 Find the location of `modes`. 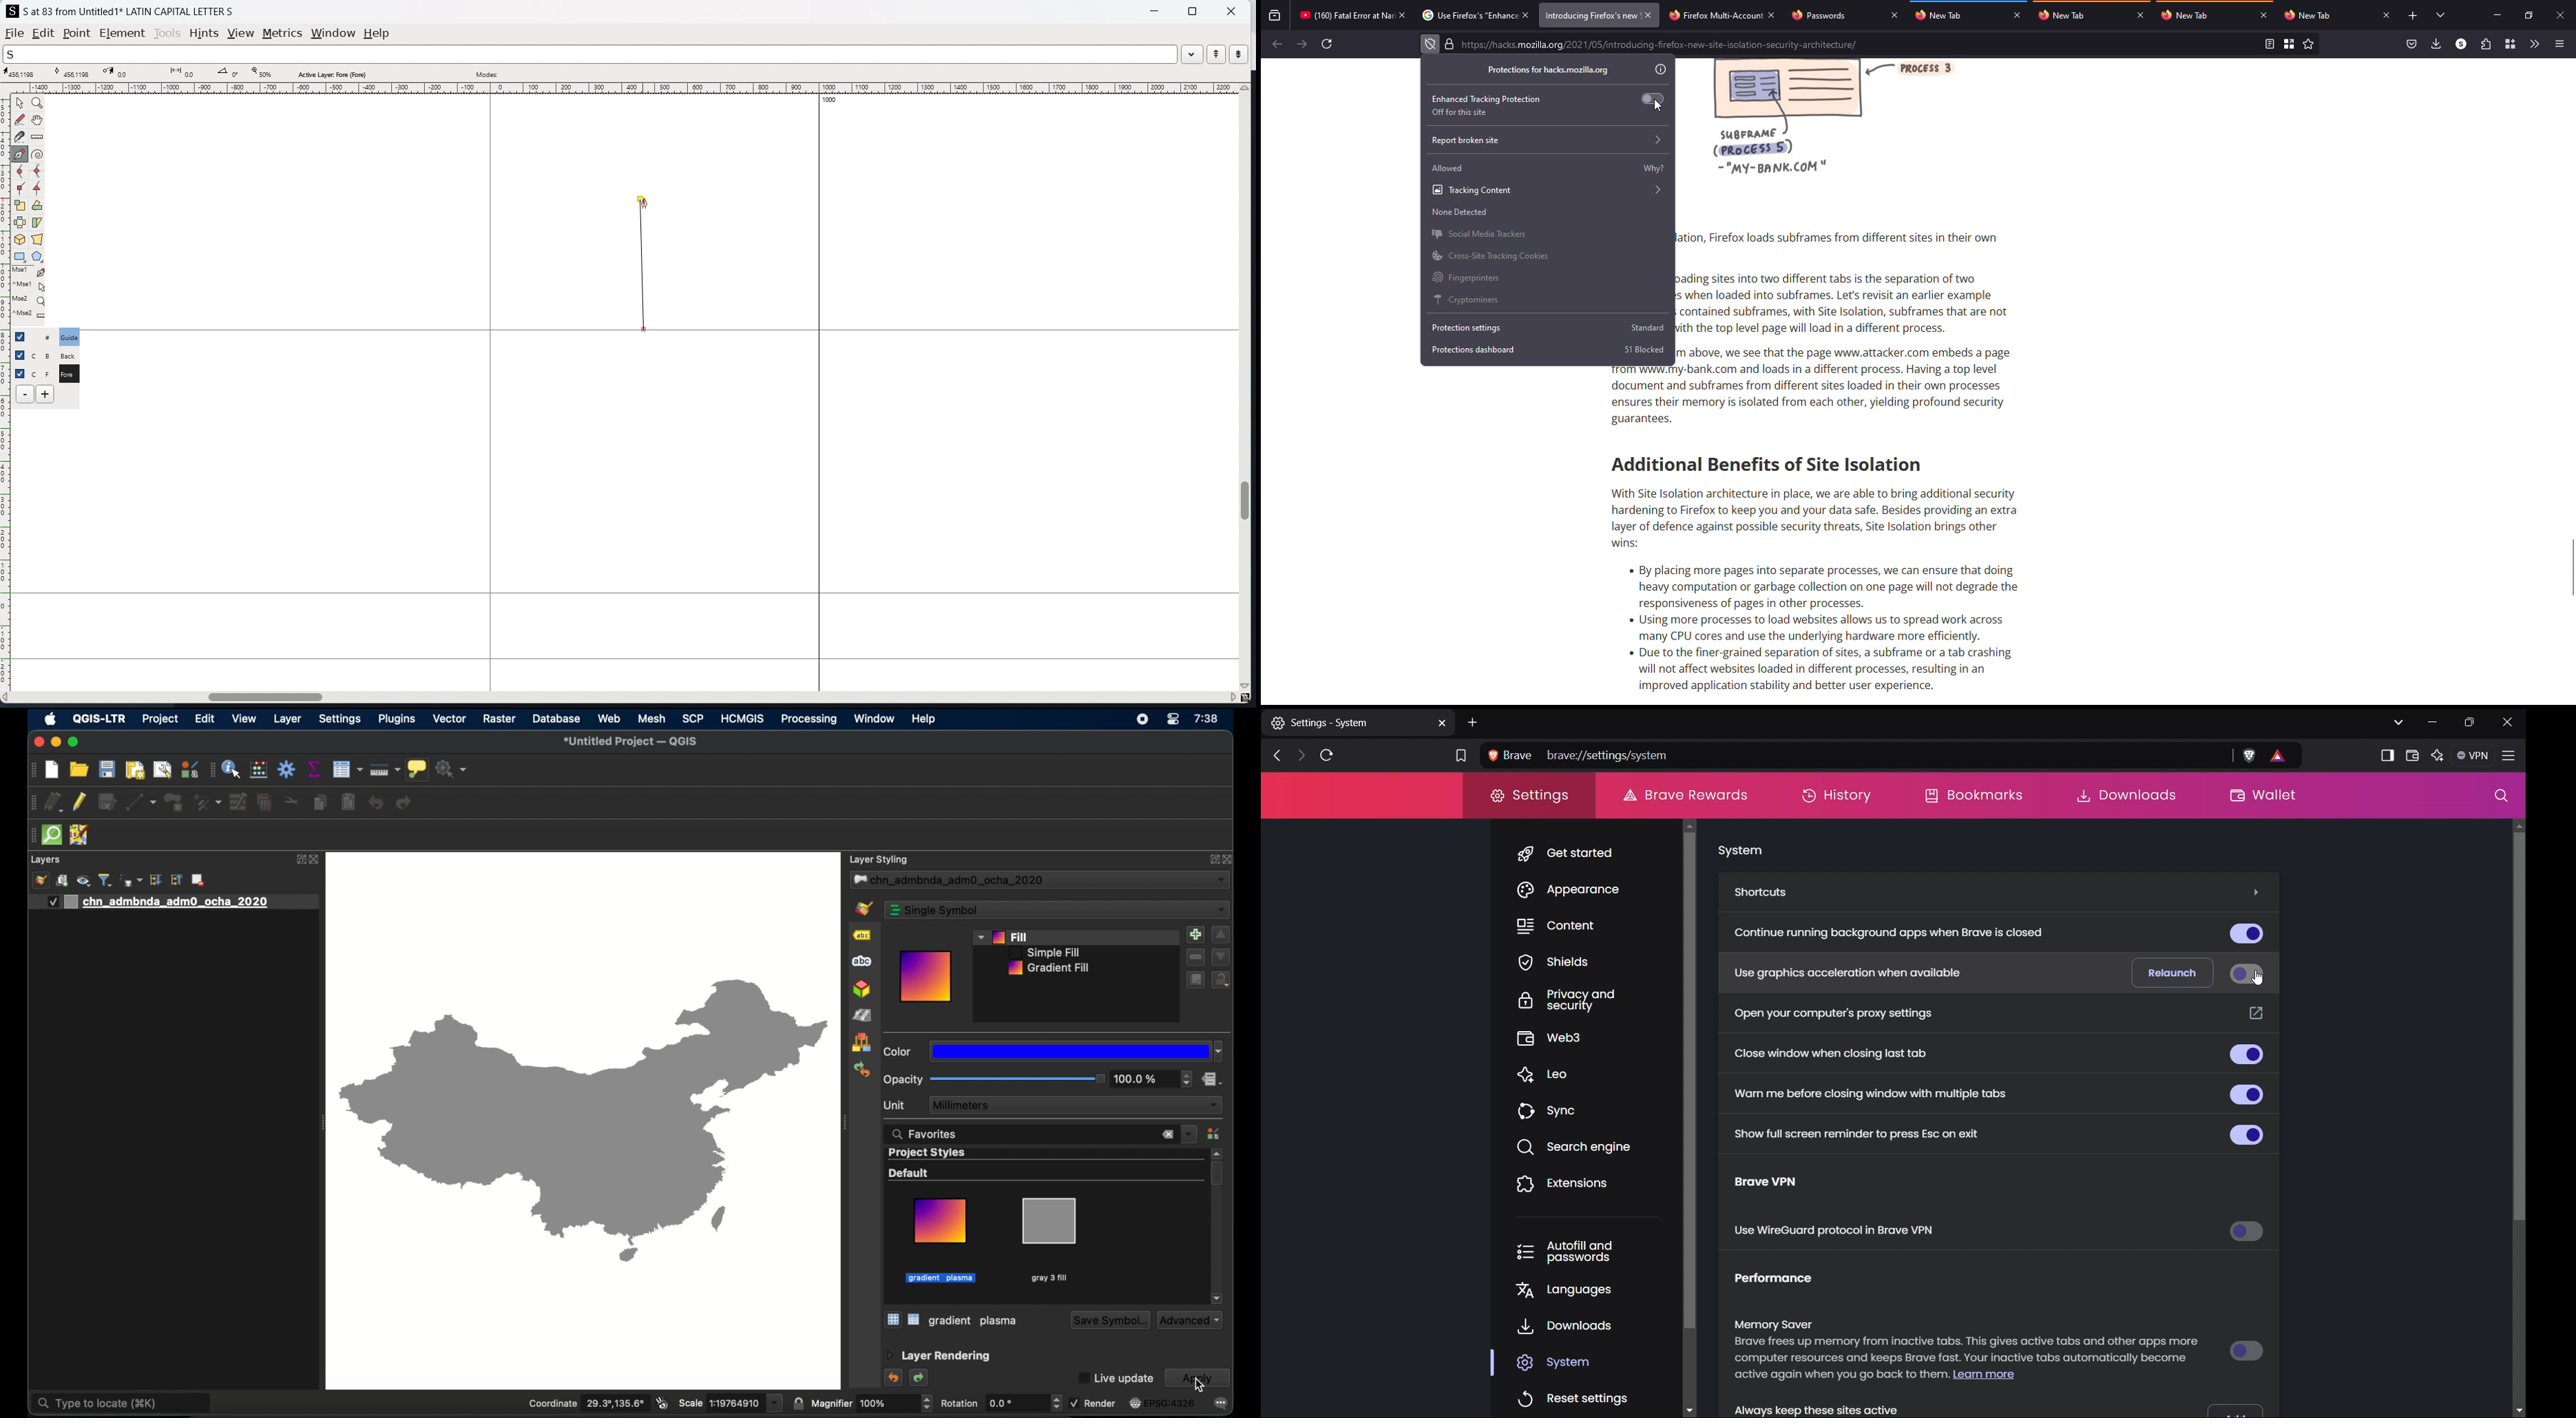

modes is located at coordinates (487, 73).